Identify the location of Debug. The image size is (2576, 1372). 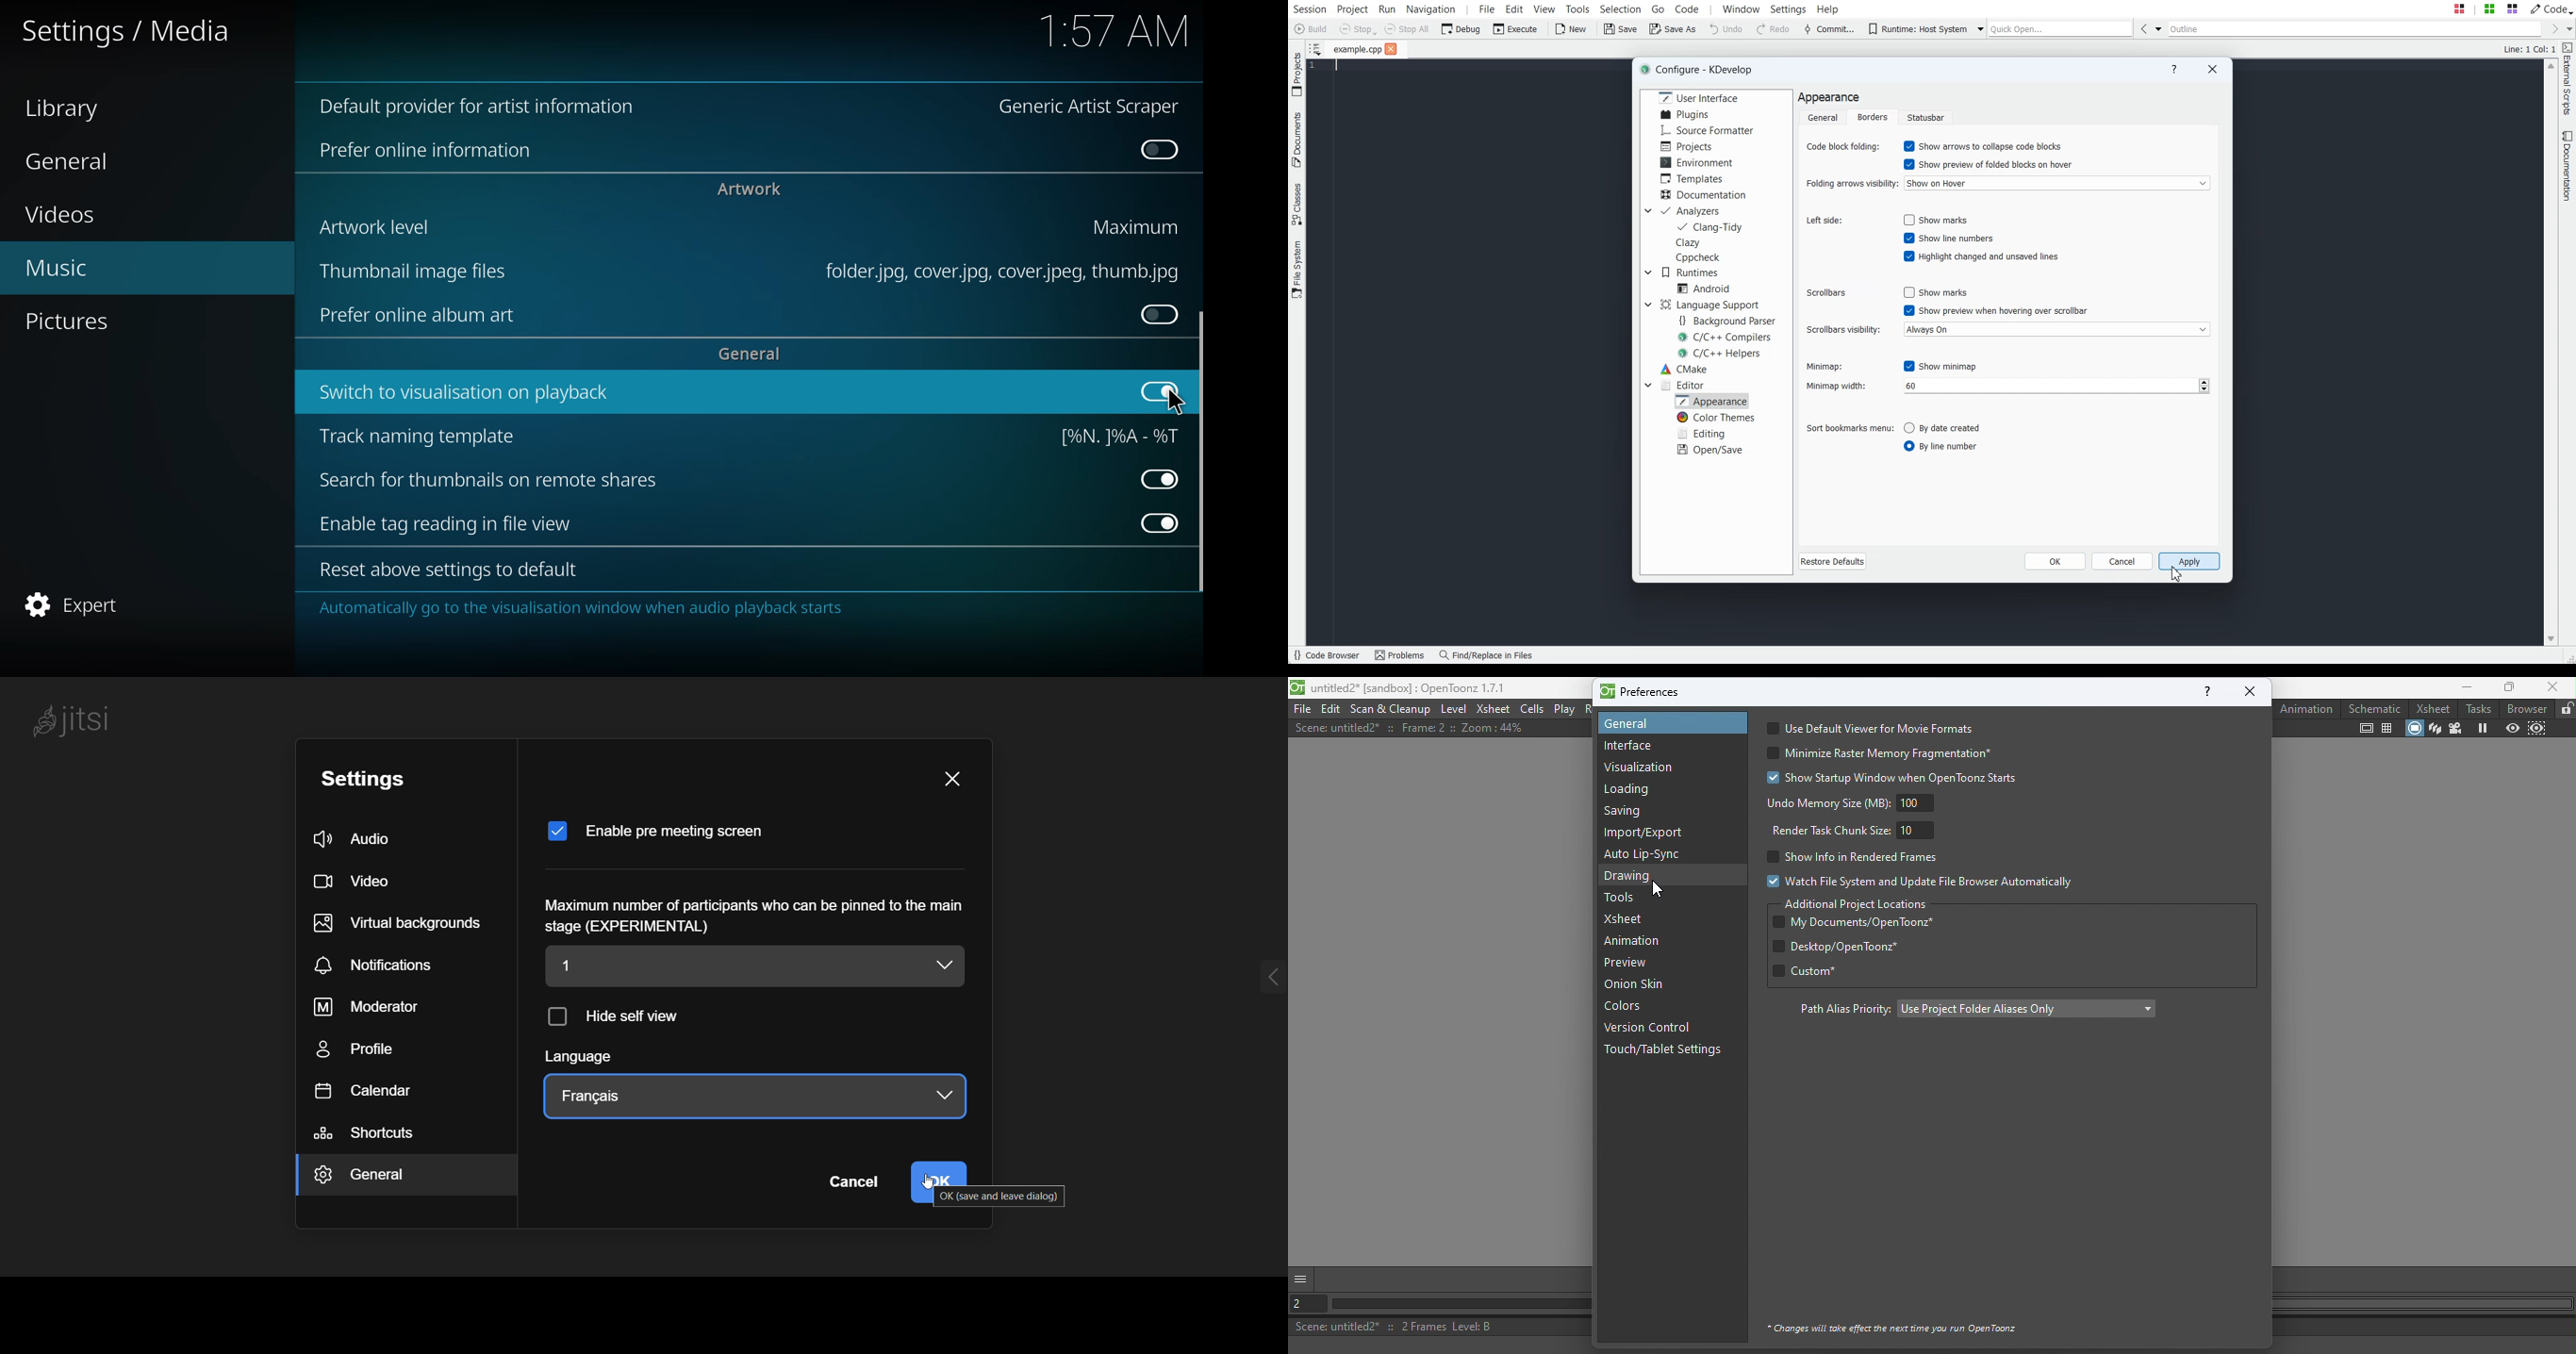
(1460, 29).